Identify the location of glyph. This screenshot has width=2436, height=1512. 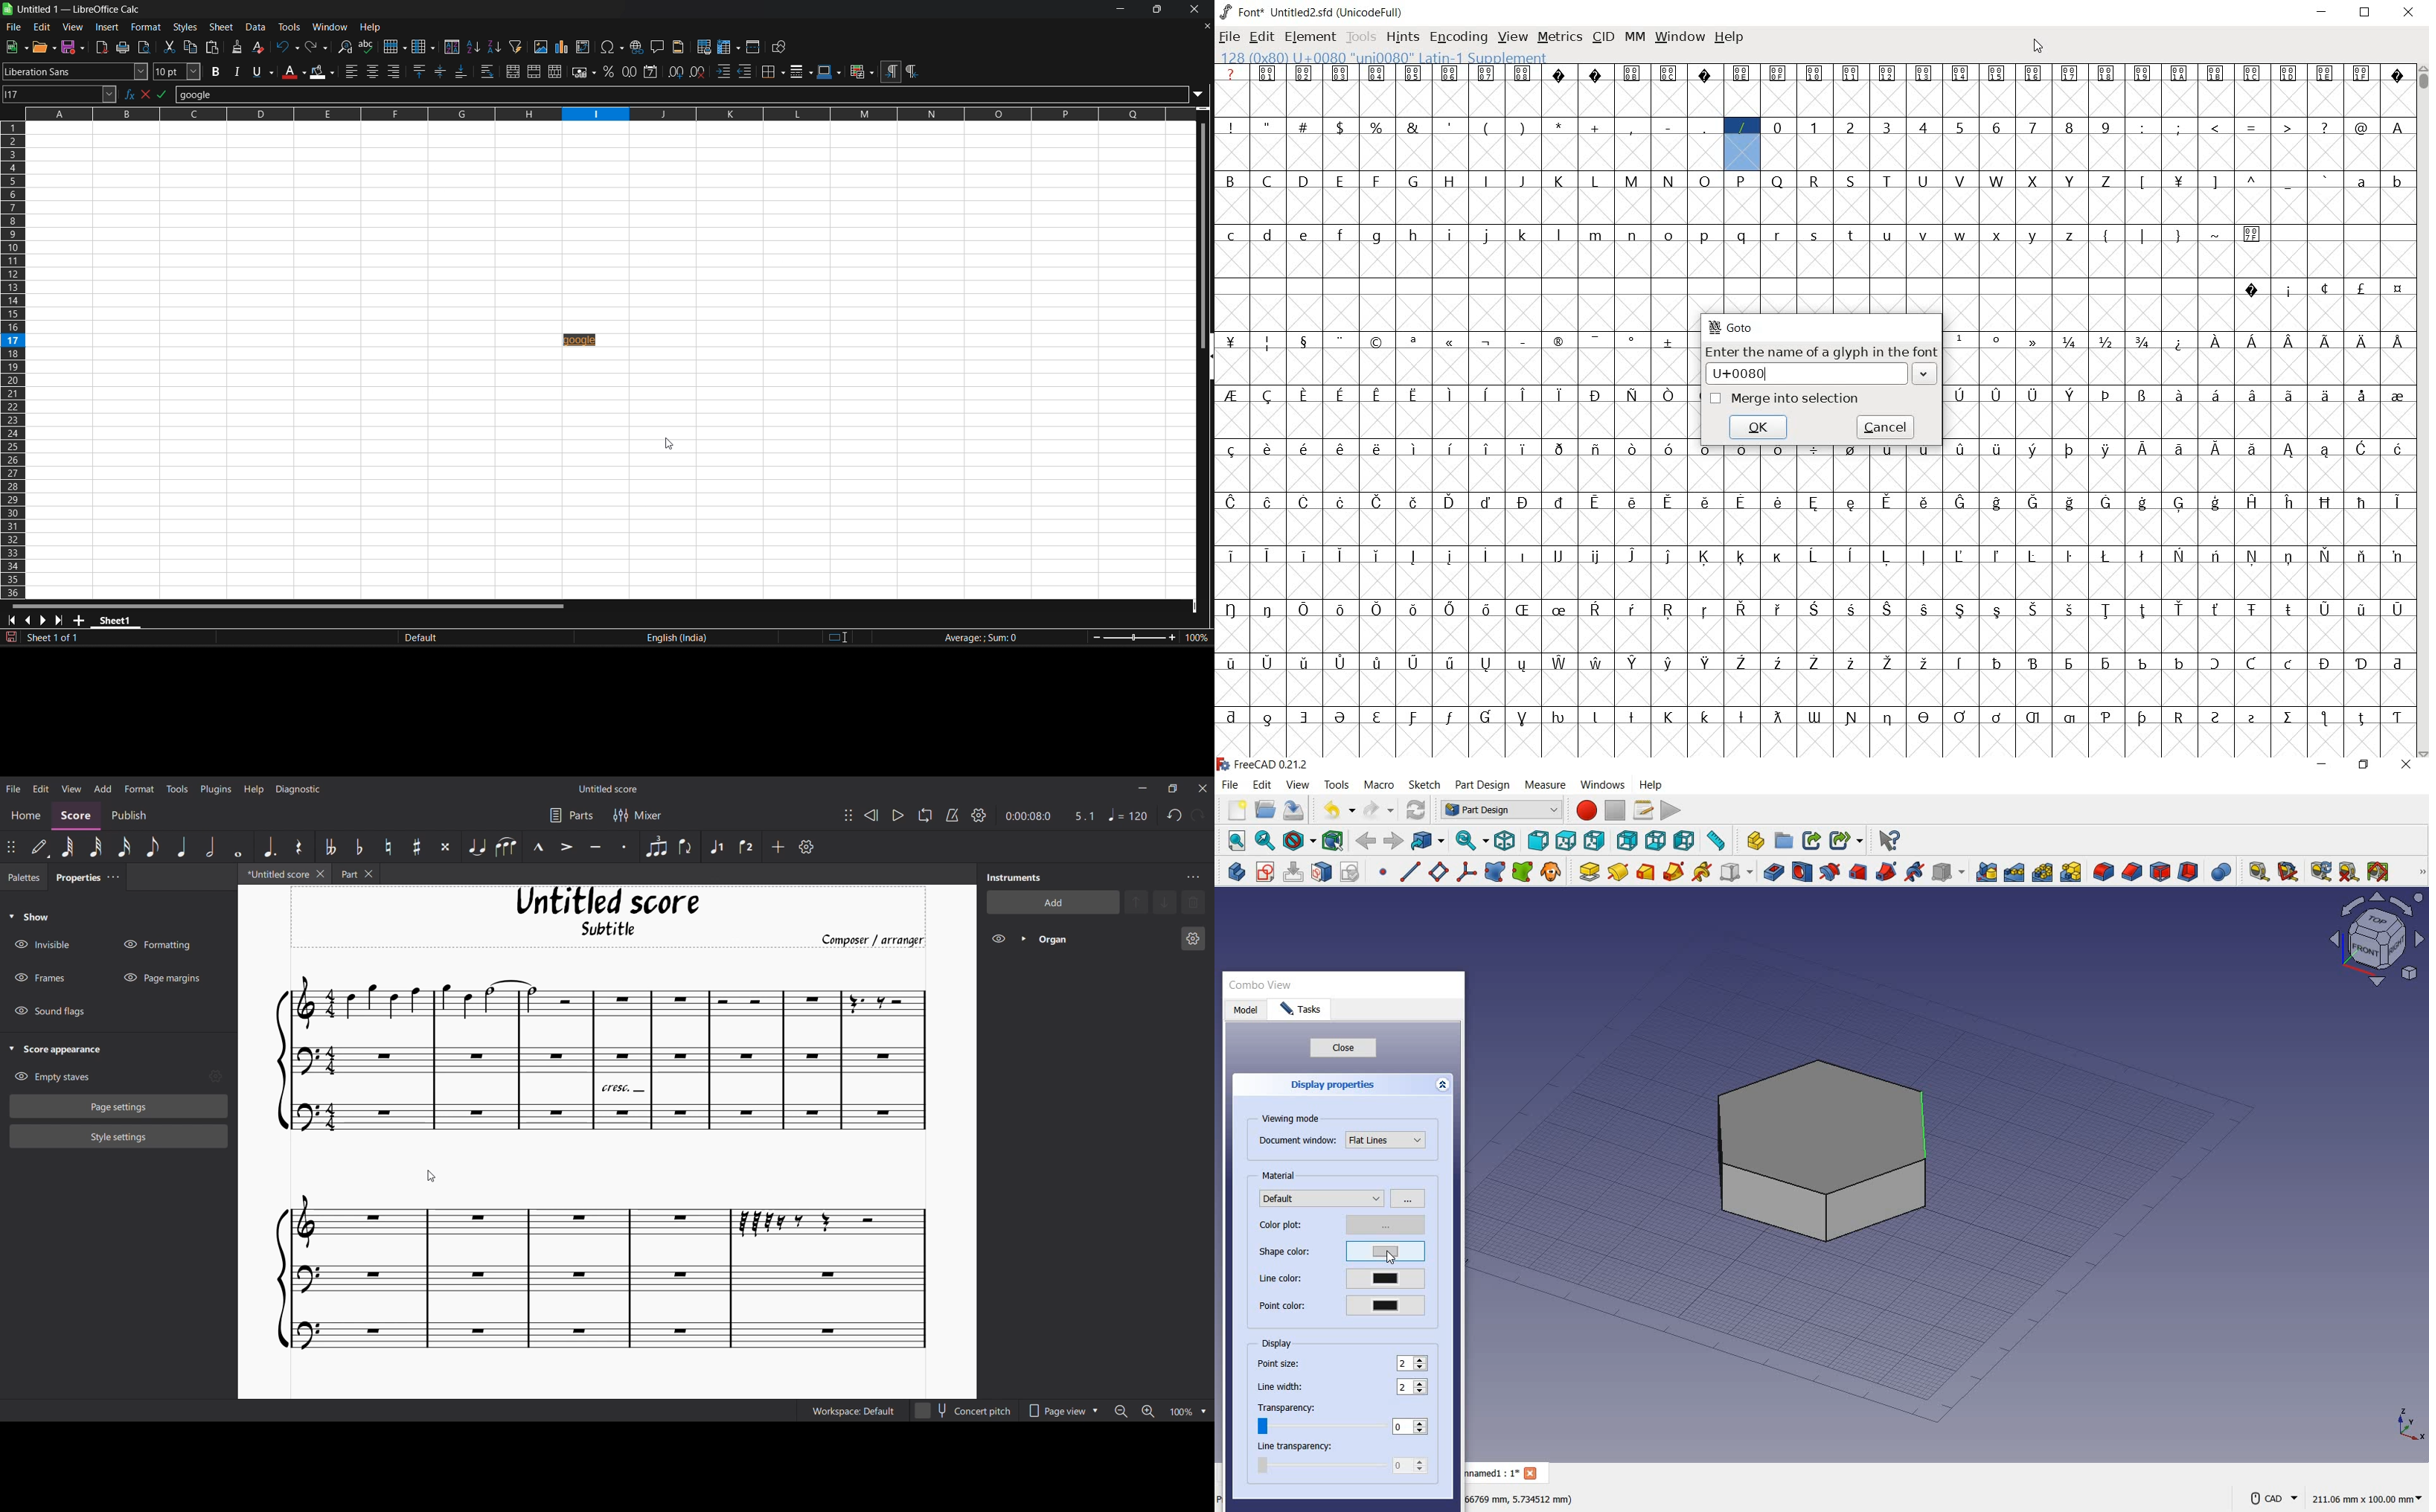
(1925, 502).